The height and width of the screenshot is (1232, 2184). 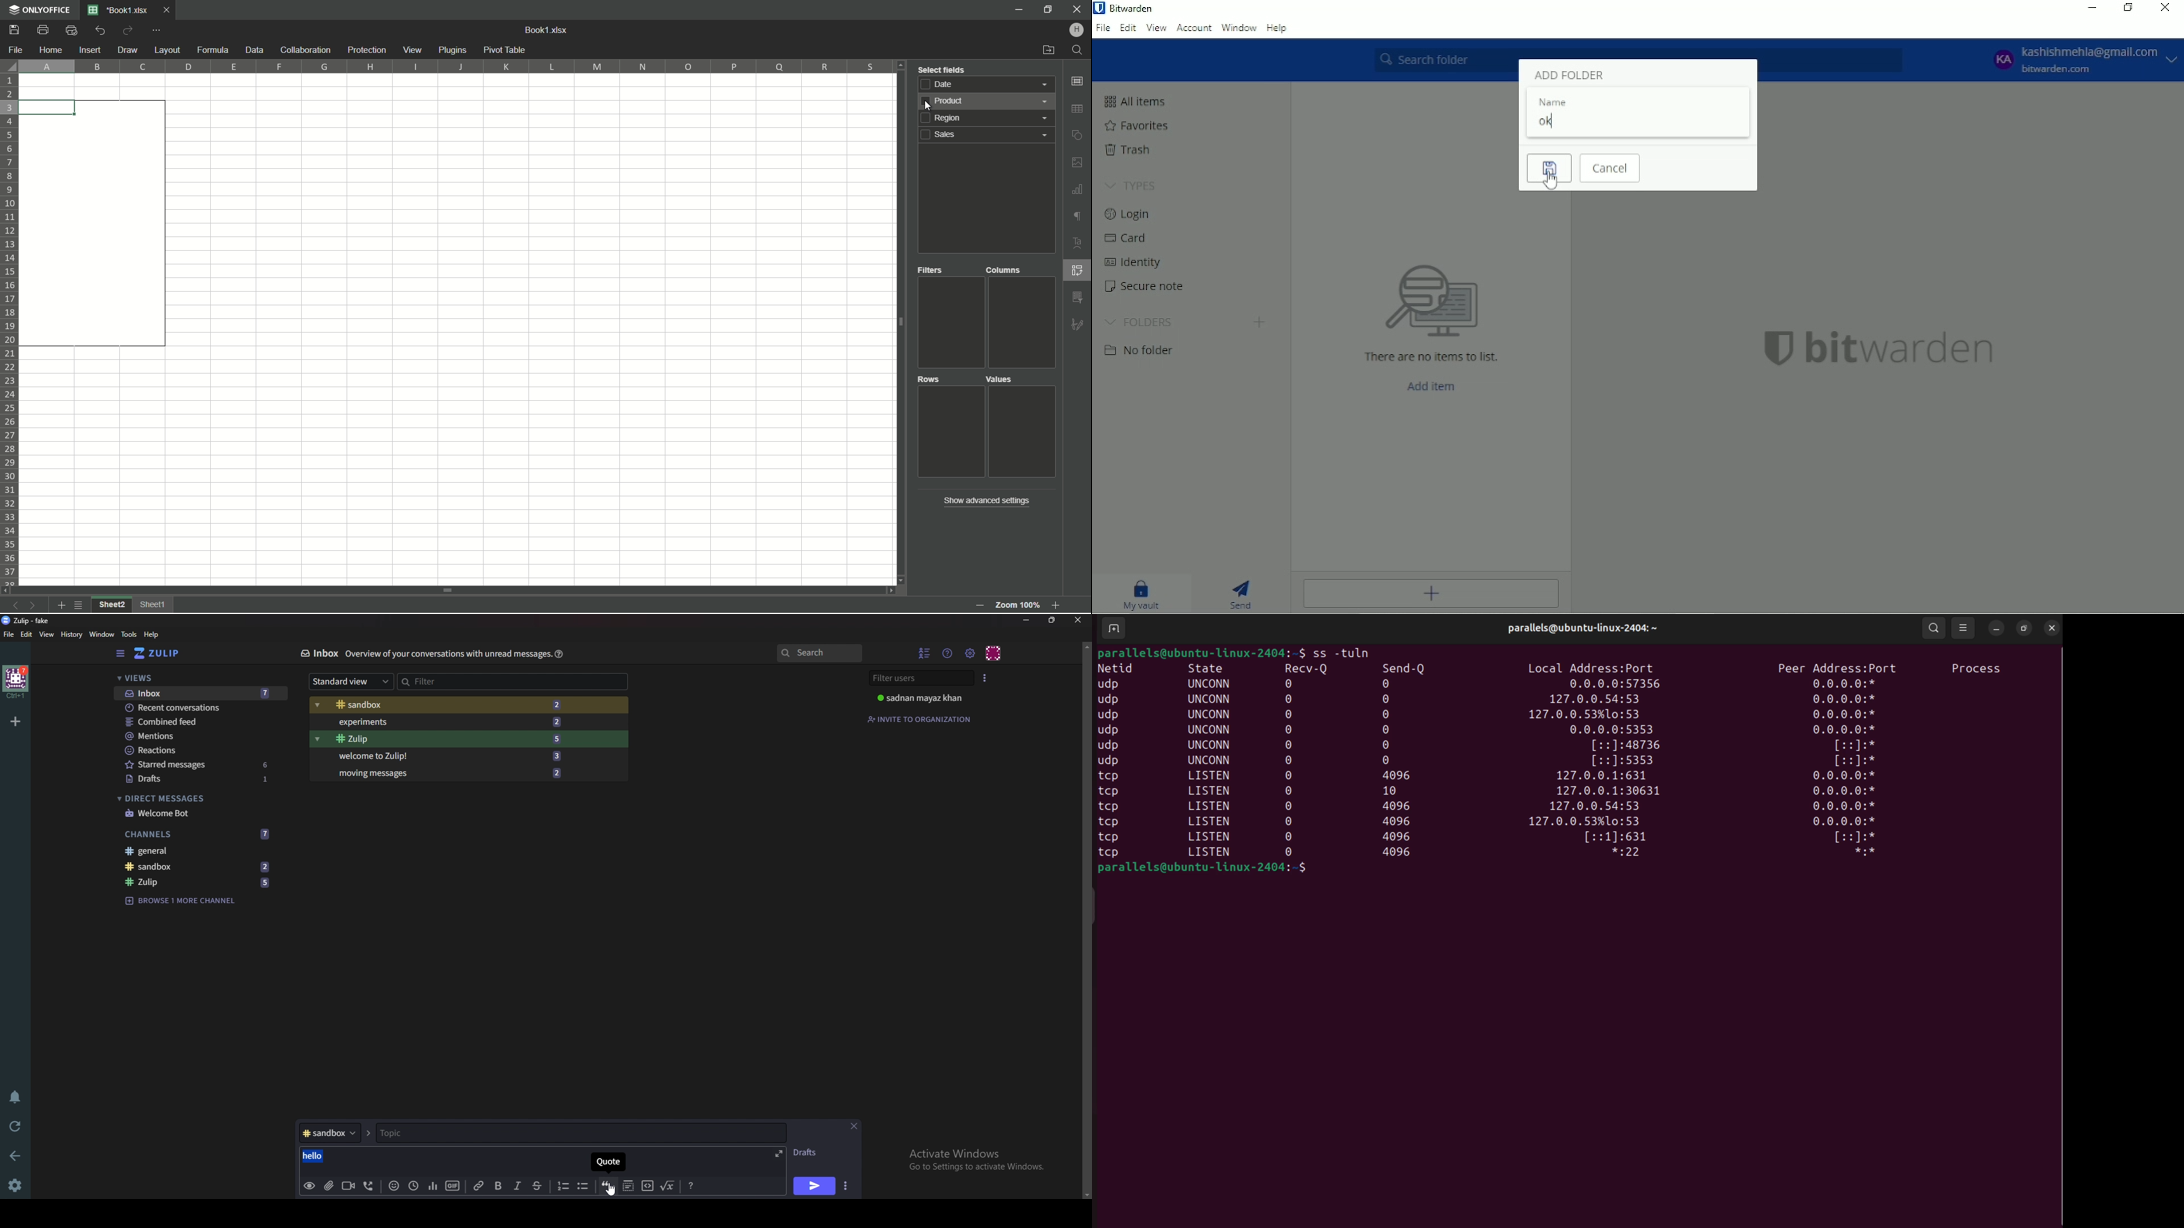 I want to click on Add Item, so click(x=1437, y=386).